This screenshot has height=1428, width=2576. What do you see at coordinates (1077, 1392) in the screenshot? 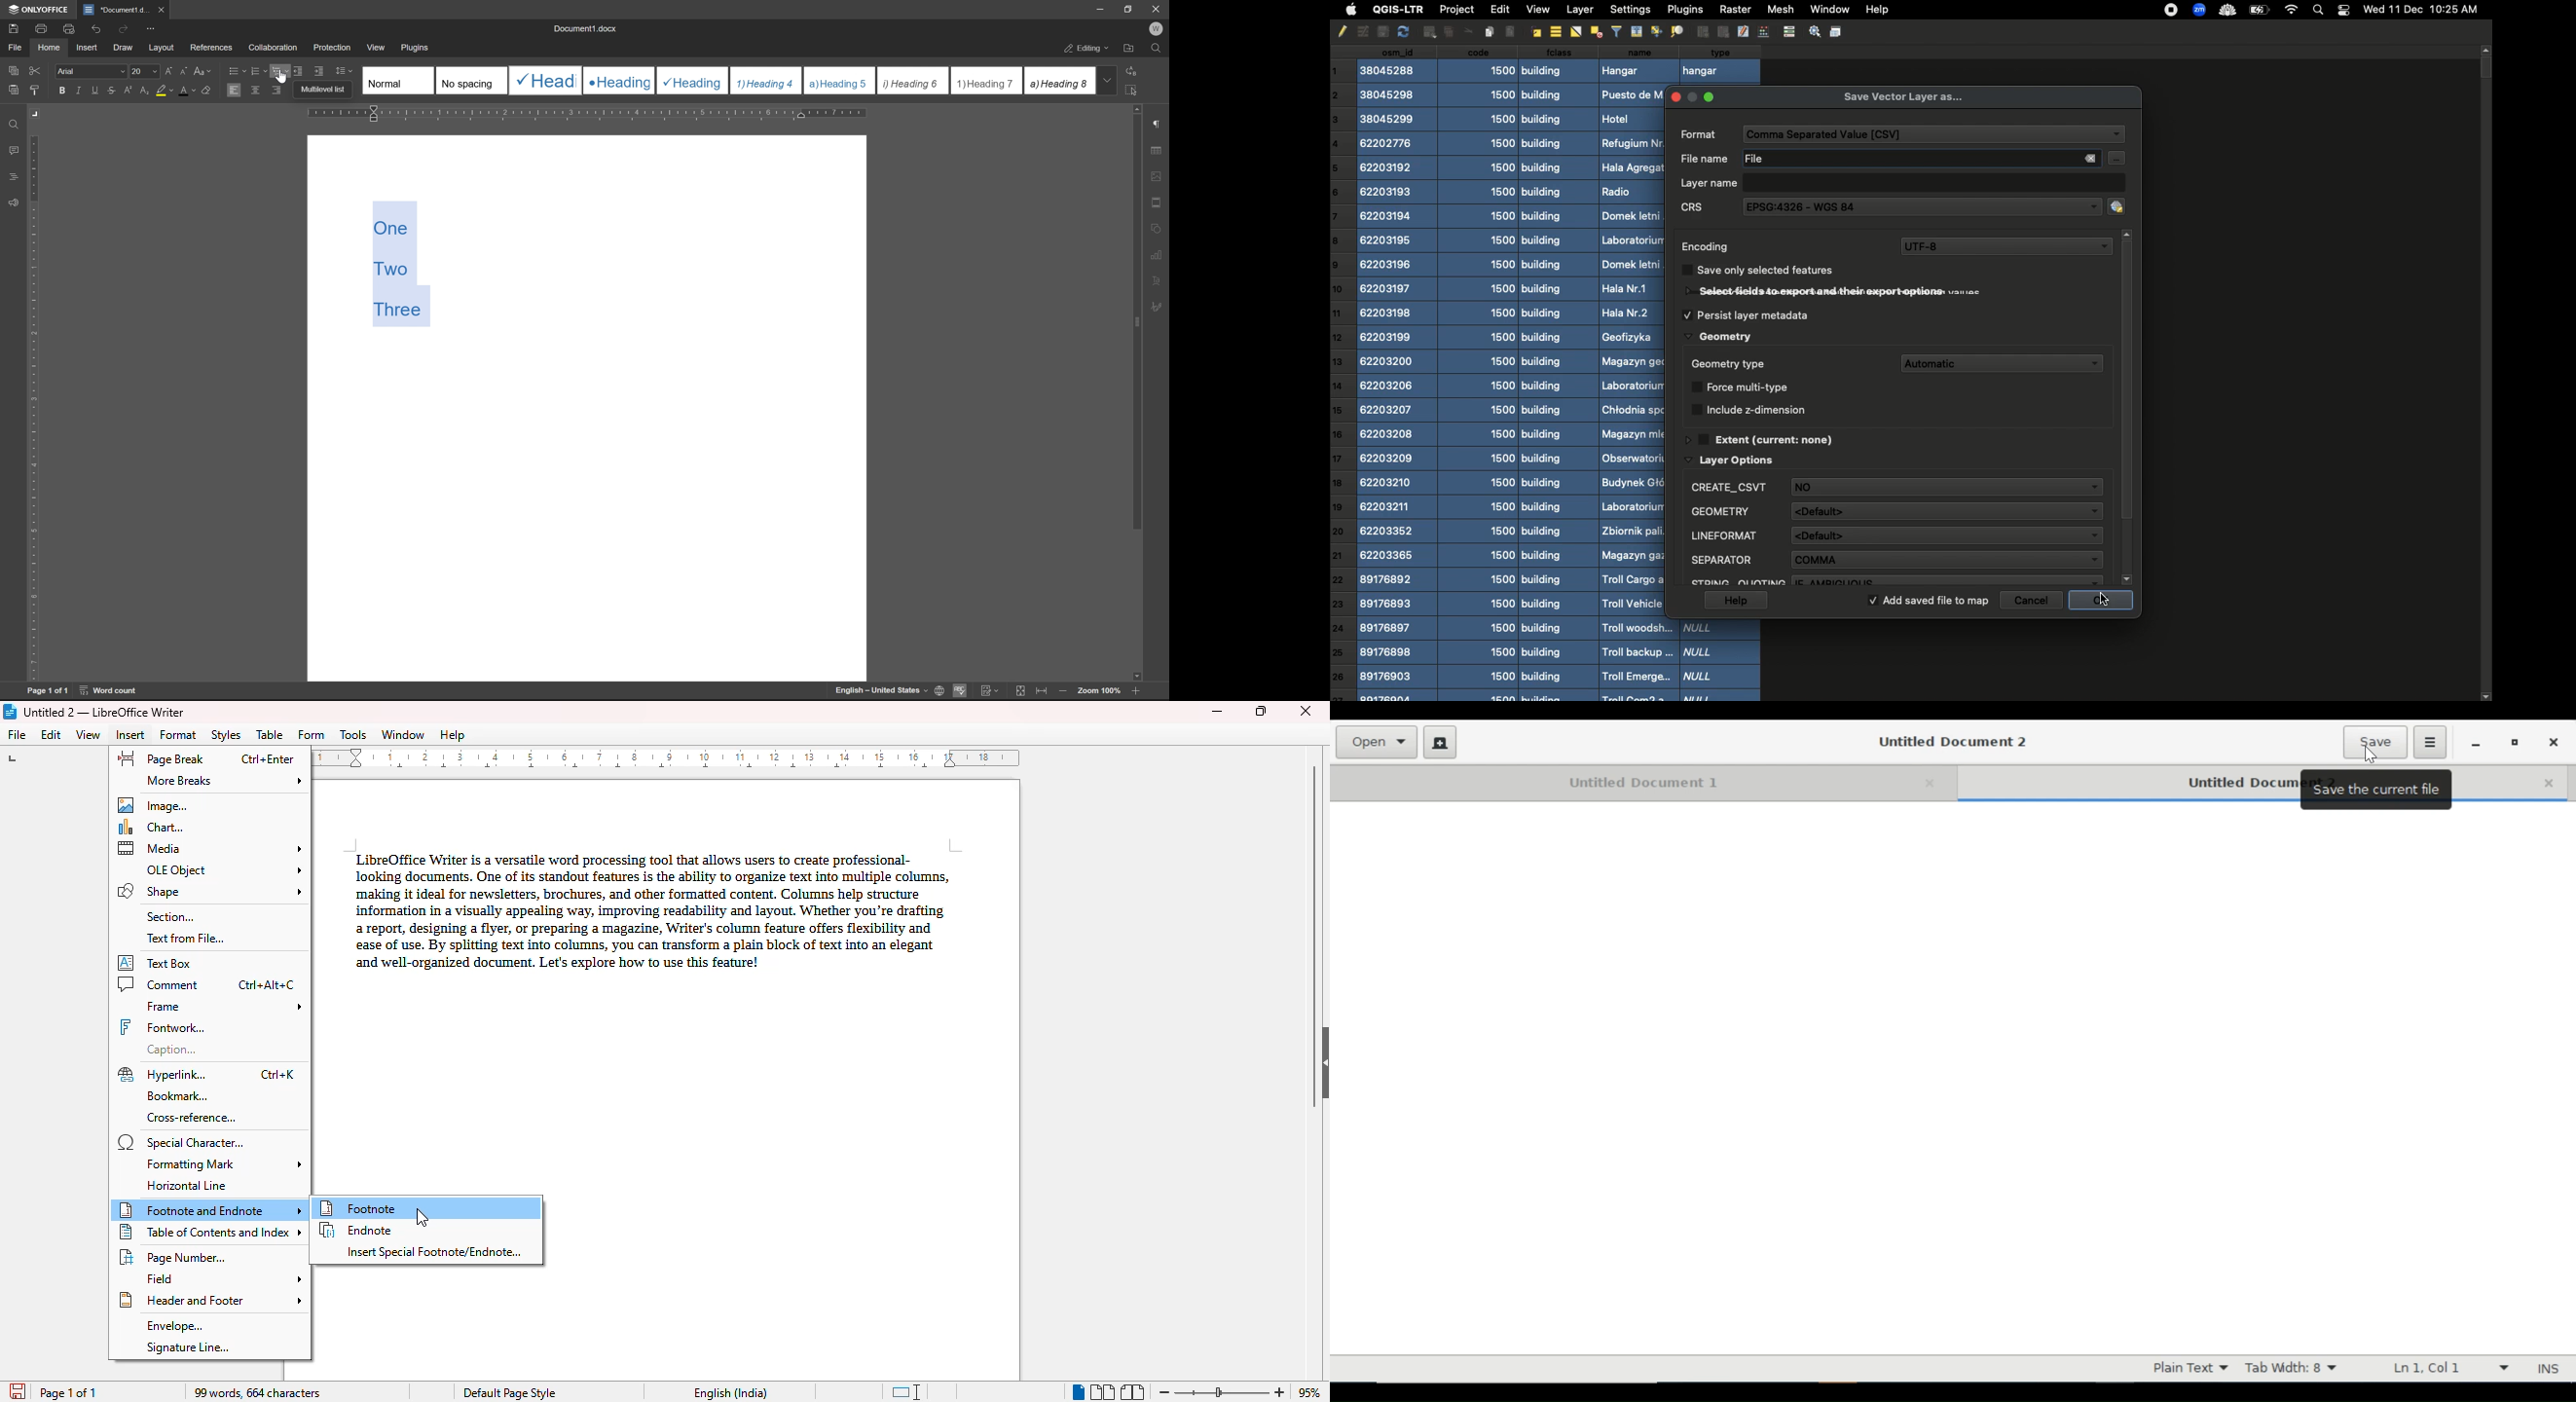
I see `single-page view` at bounding box center [1077, 1392].